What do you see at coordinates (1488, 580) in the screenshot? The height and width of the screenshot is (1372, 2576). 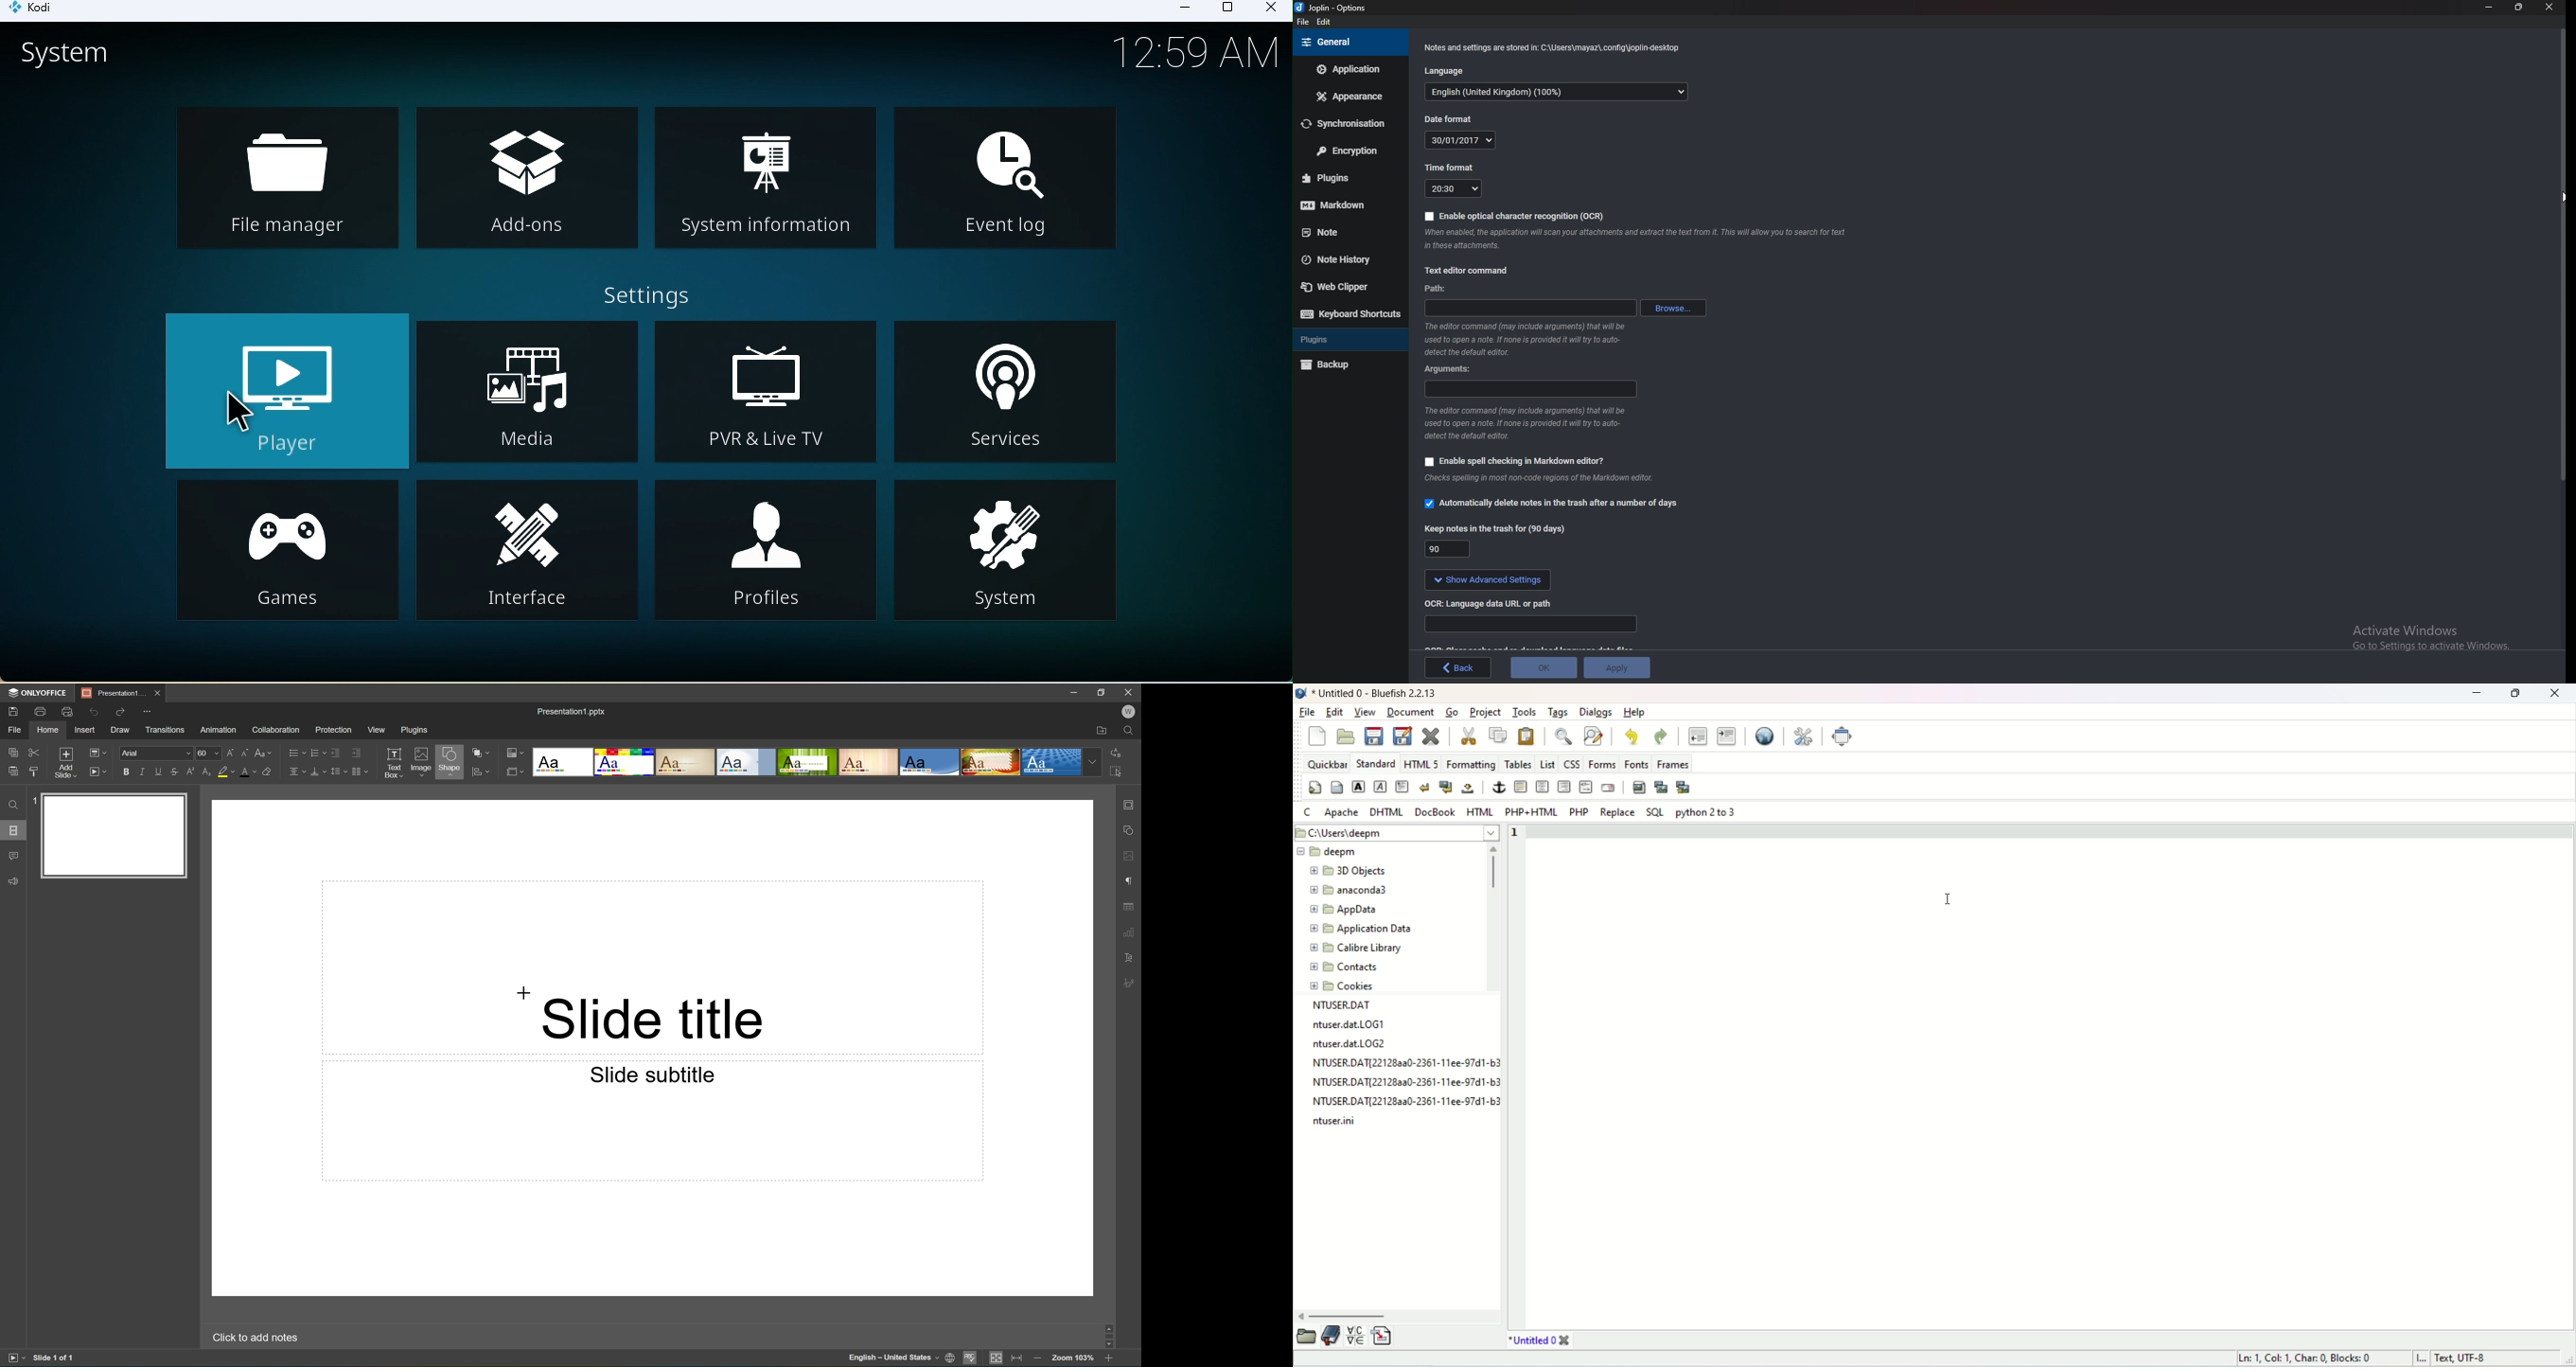 I see `Show advanced settings` at bounding box center [1488, 580].